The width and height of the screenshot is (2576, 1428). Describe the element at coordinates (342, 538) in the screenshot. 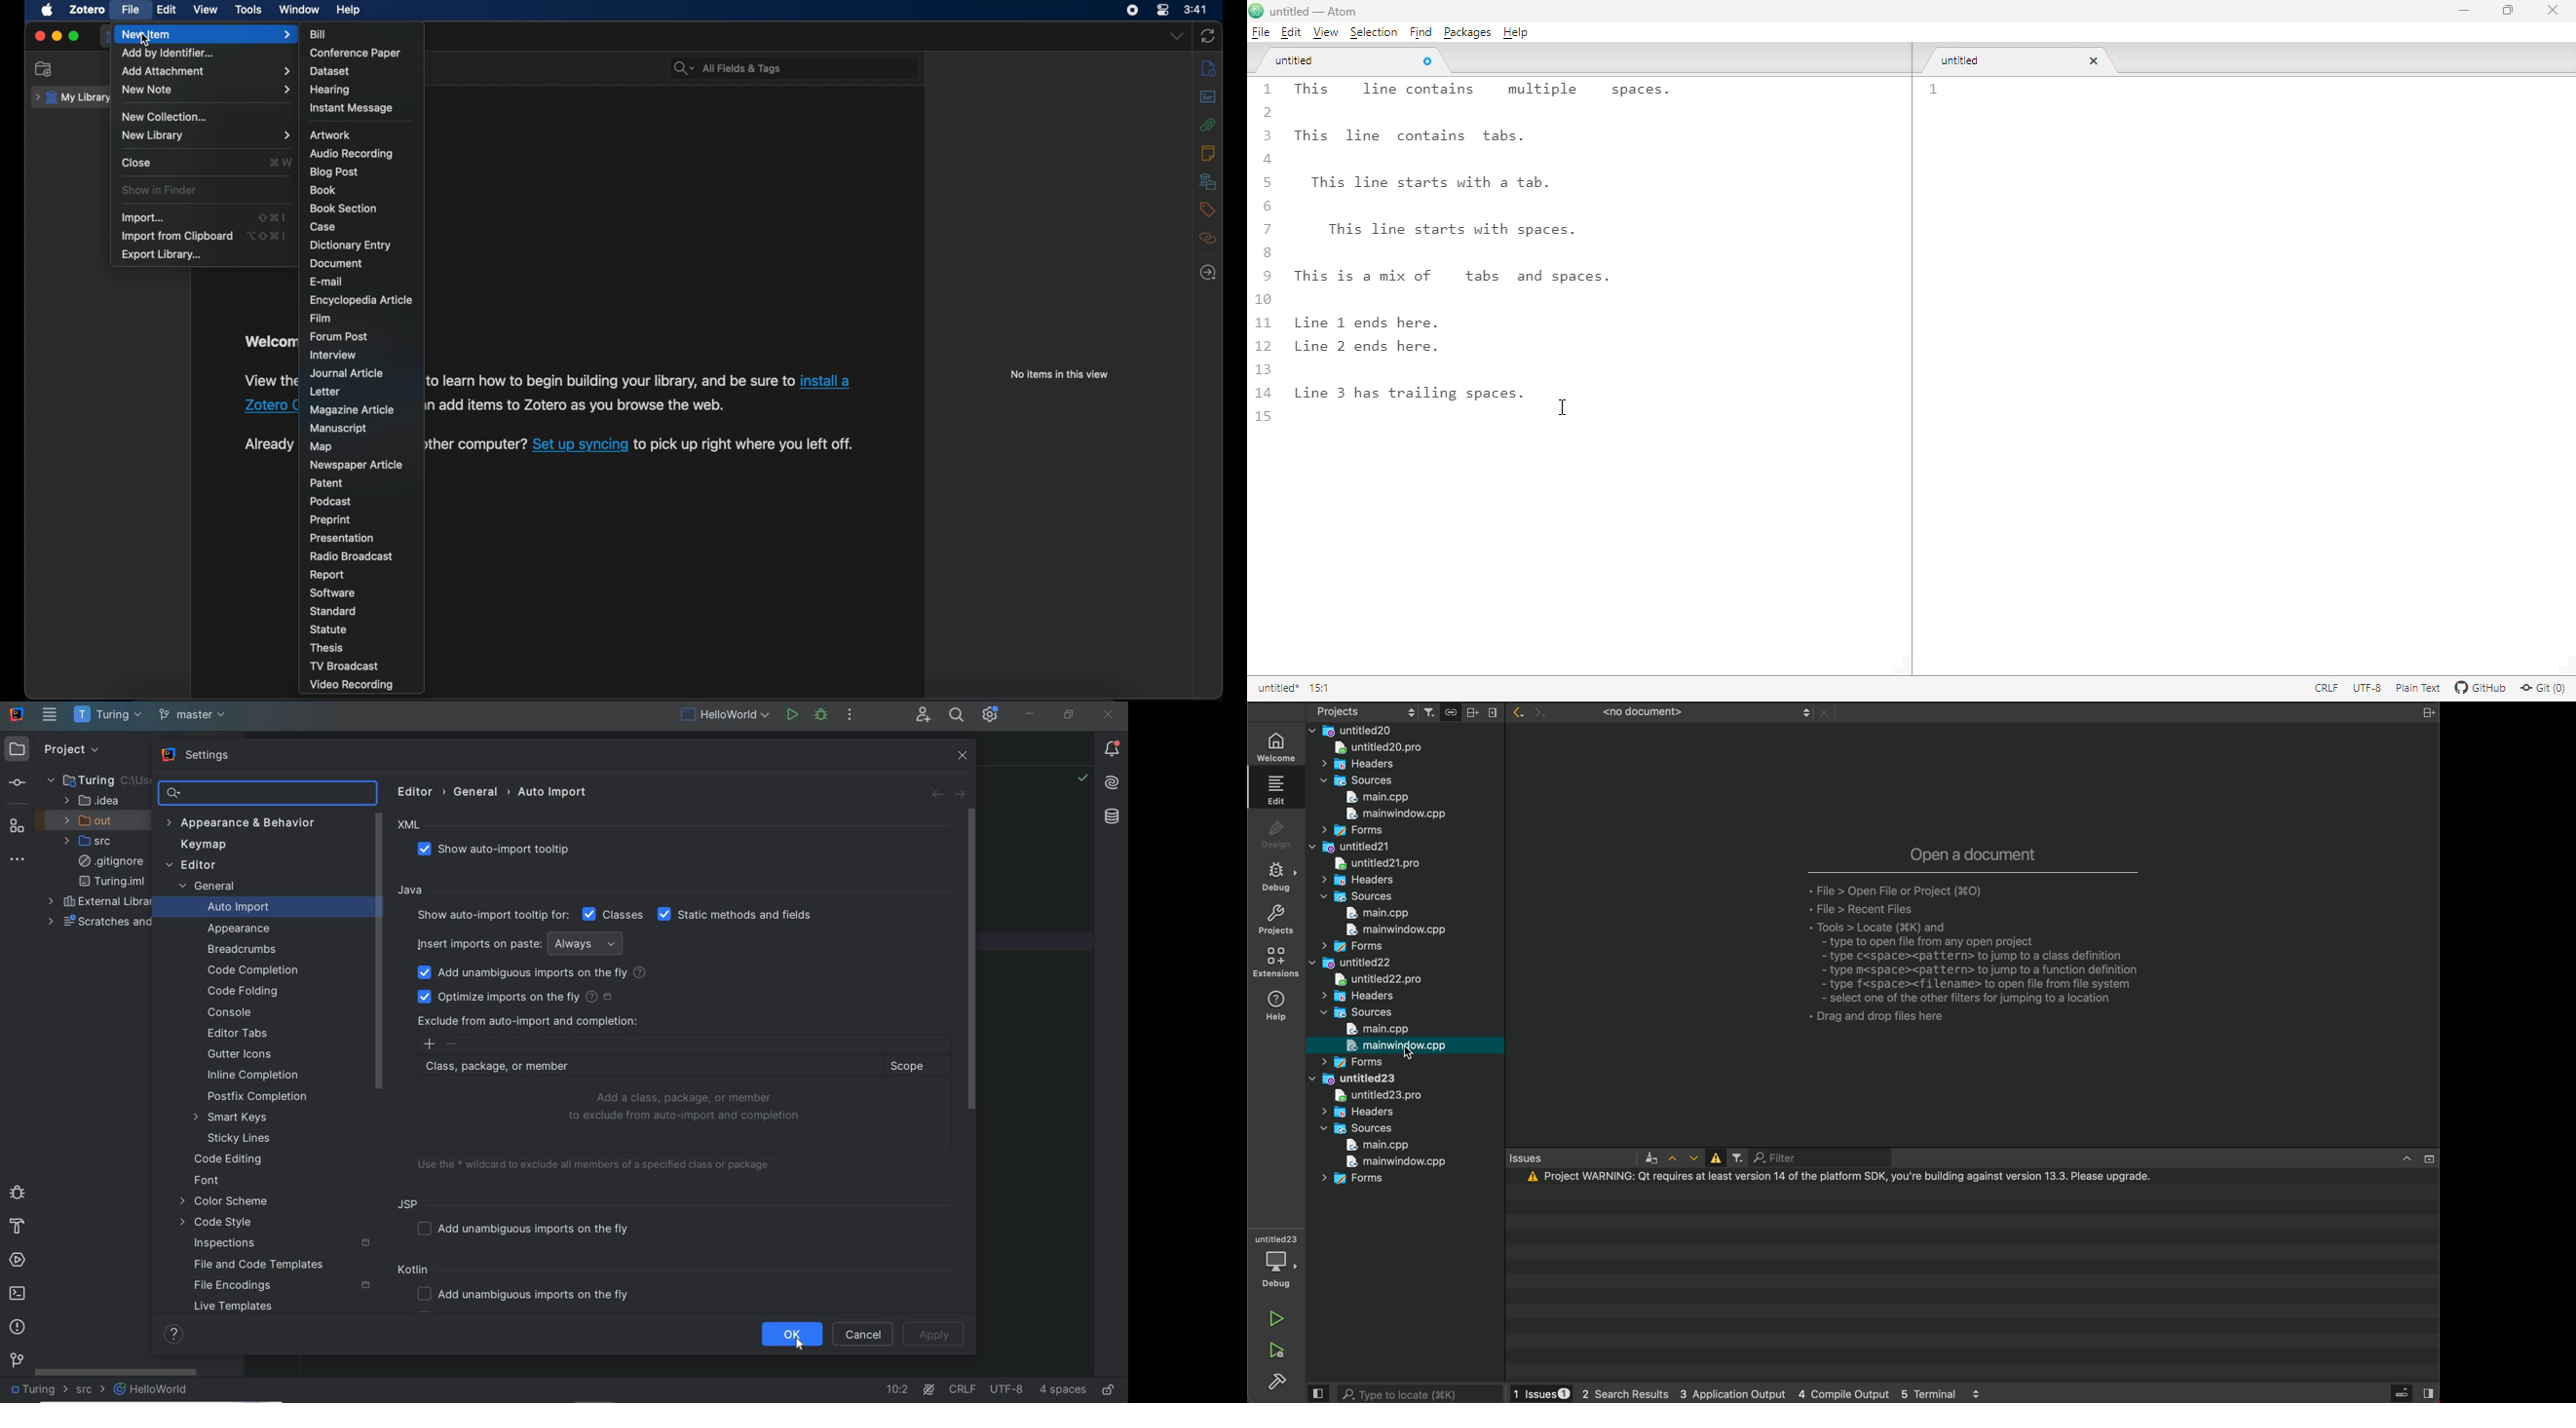

I see `presentation` at that location.